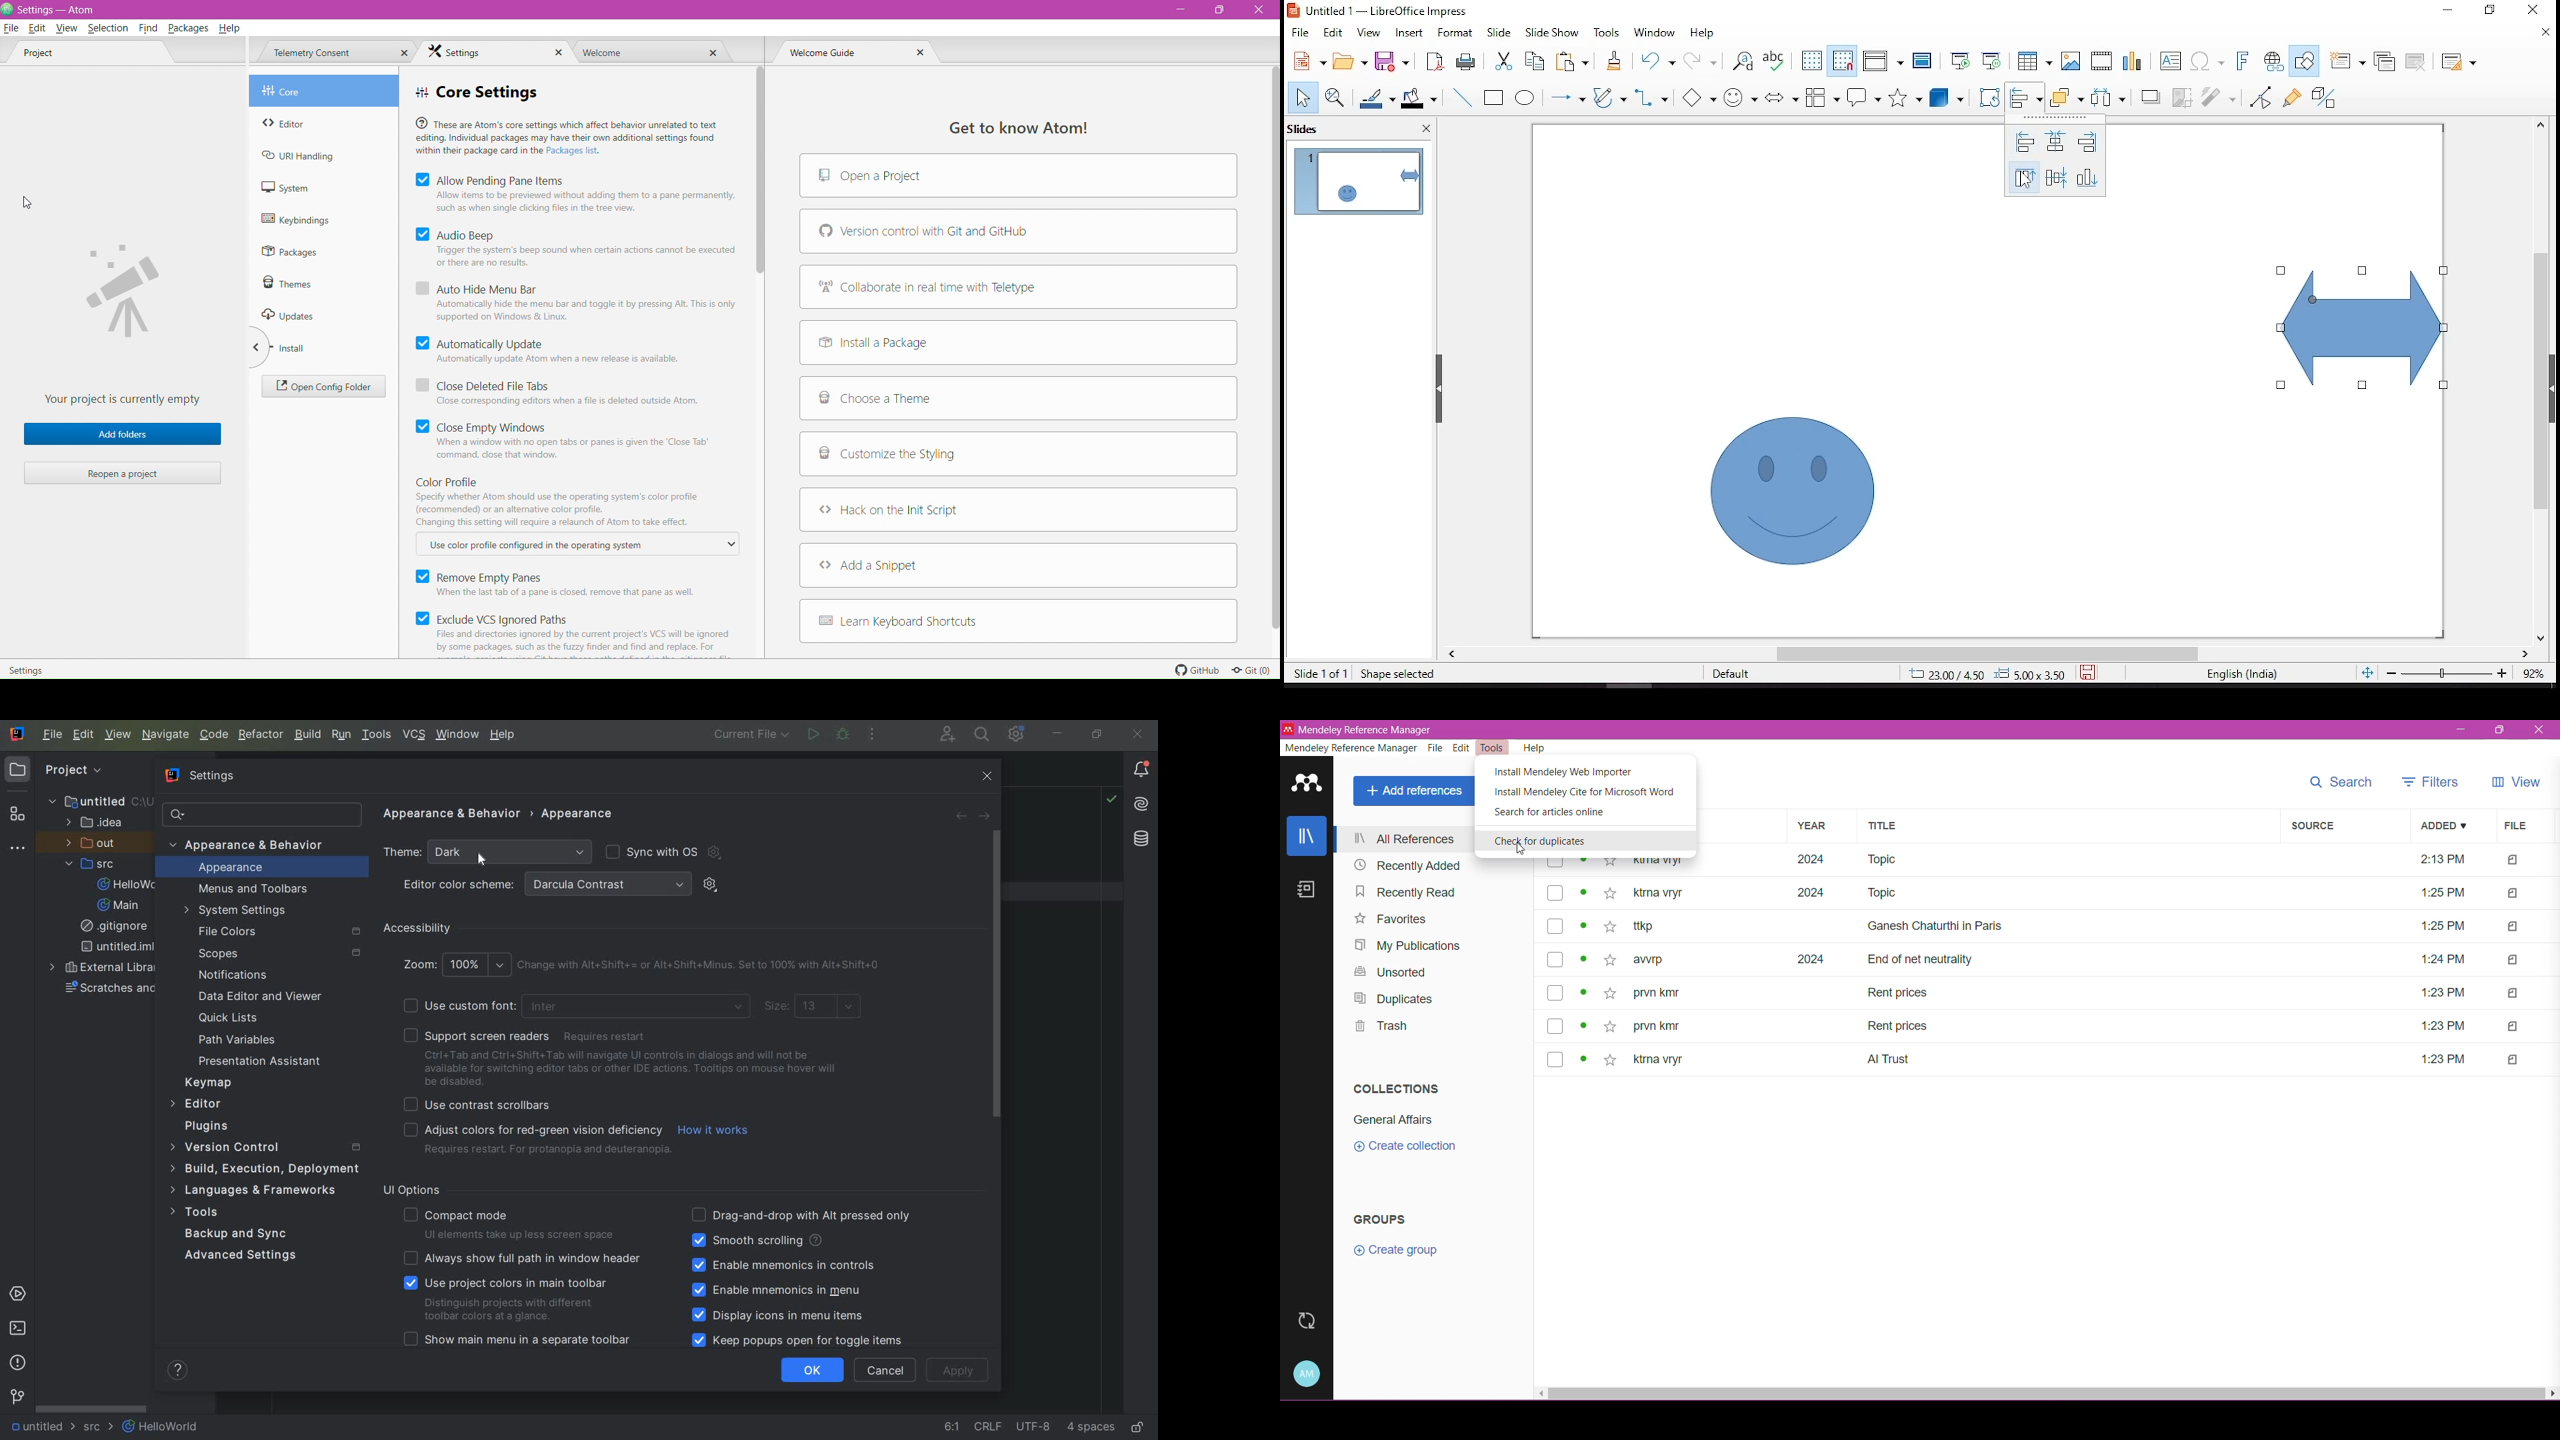 Image resolution: width=2576 pixels, height=1456 pixels. I want to click on BACKWARD, so click(960, 816).